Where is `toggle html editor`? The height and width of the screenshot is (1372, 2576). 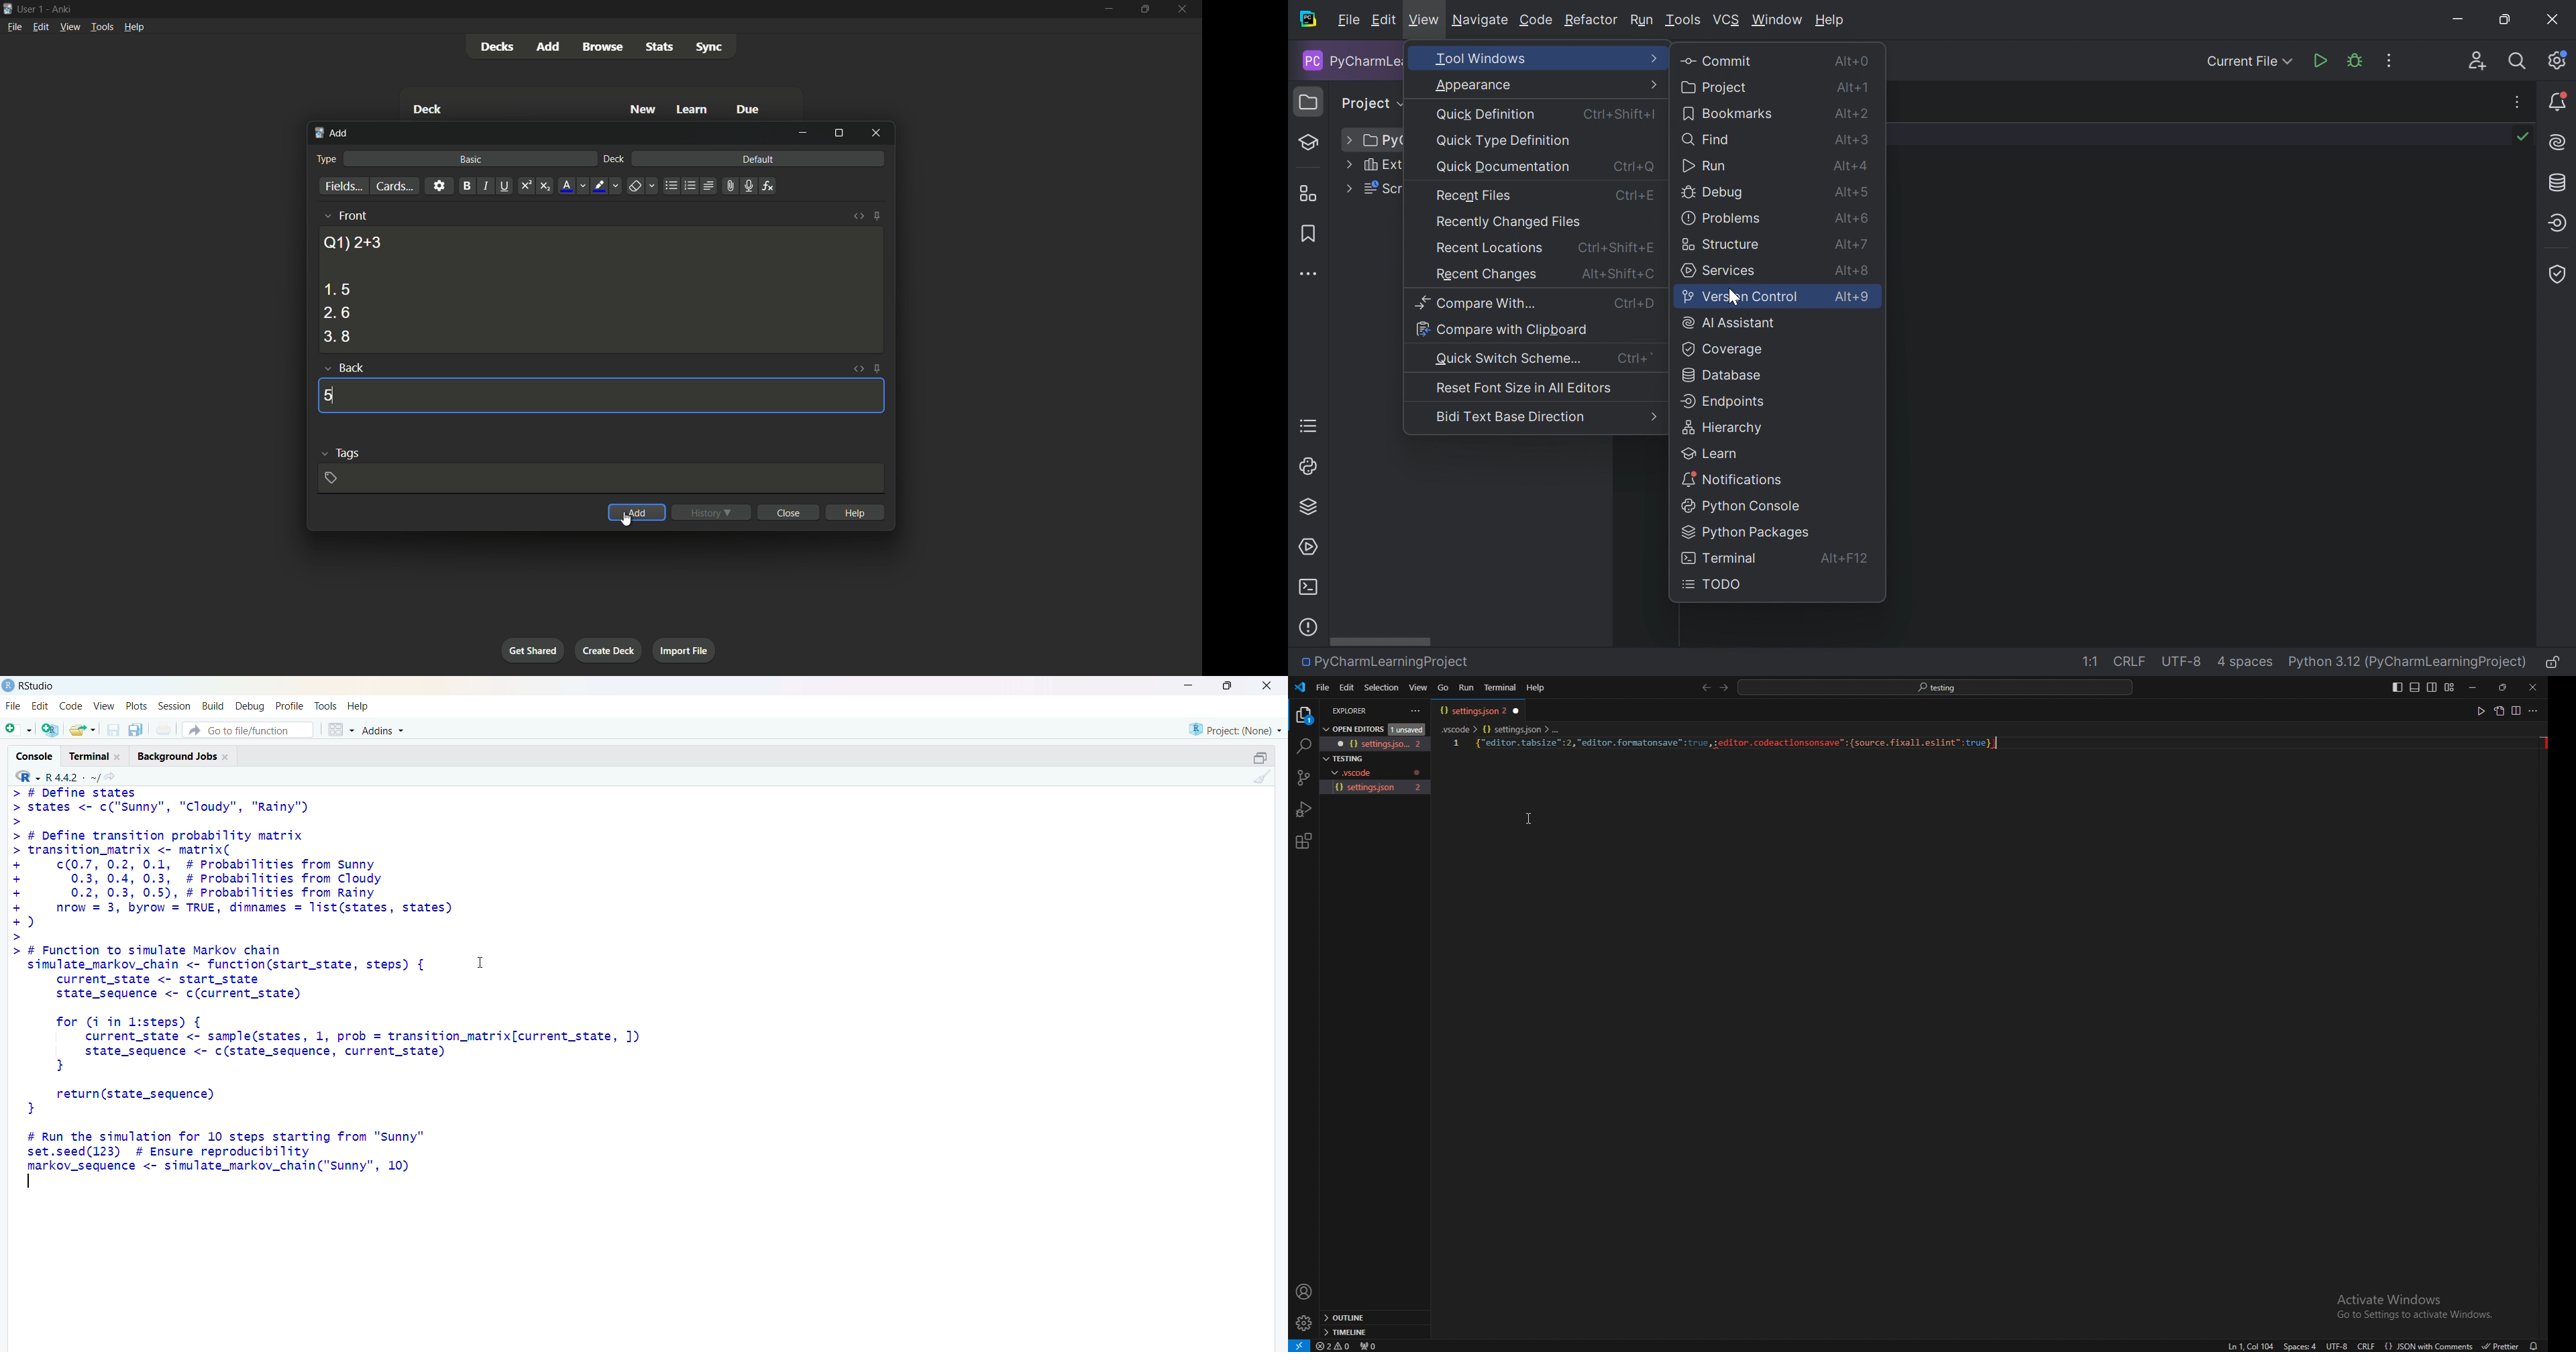
toggle html editor is located at coordinates (857, 369).